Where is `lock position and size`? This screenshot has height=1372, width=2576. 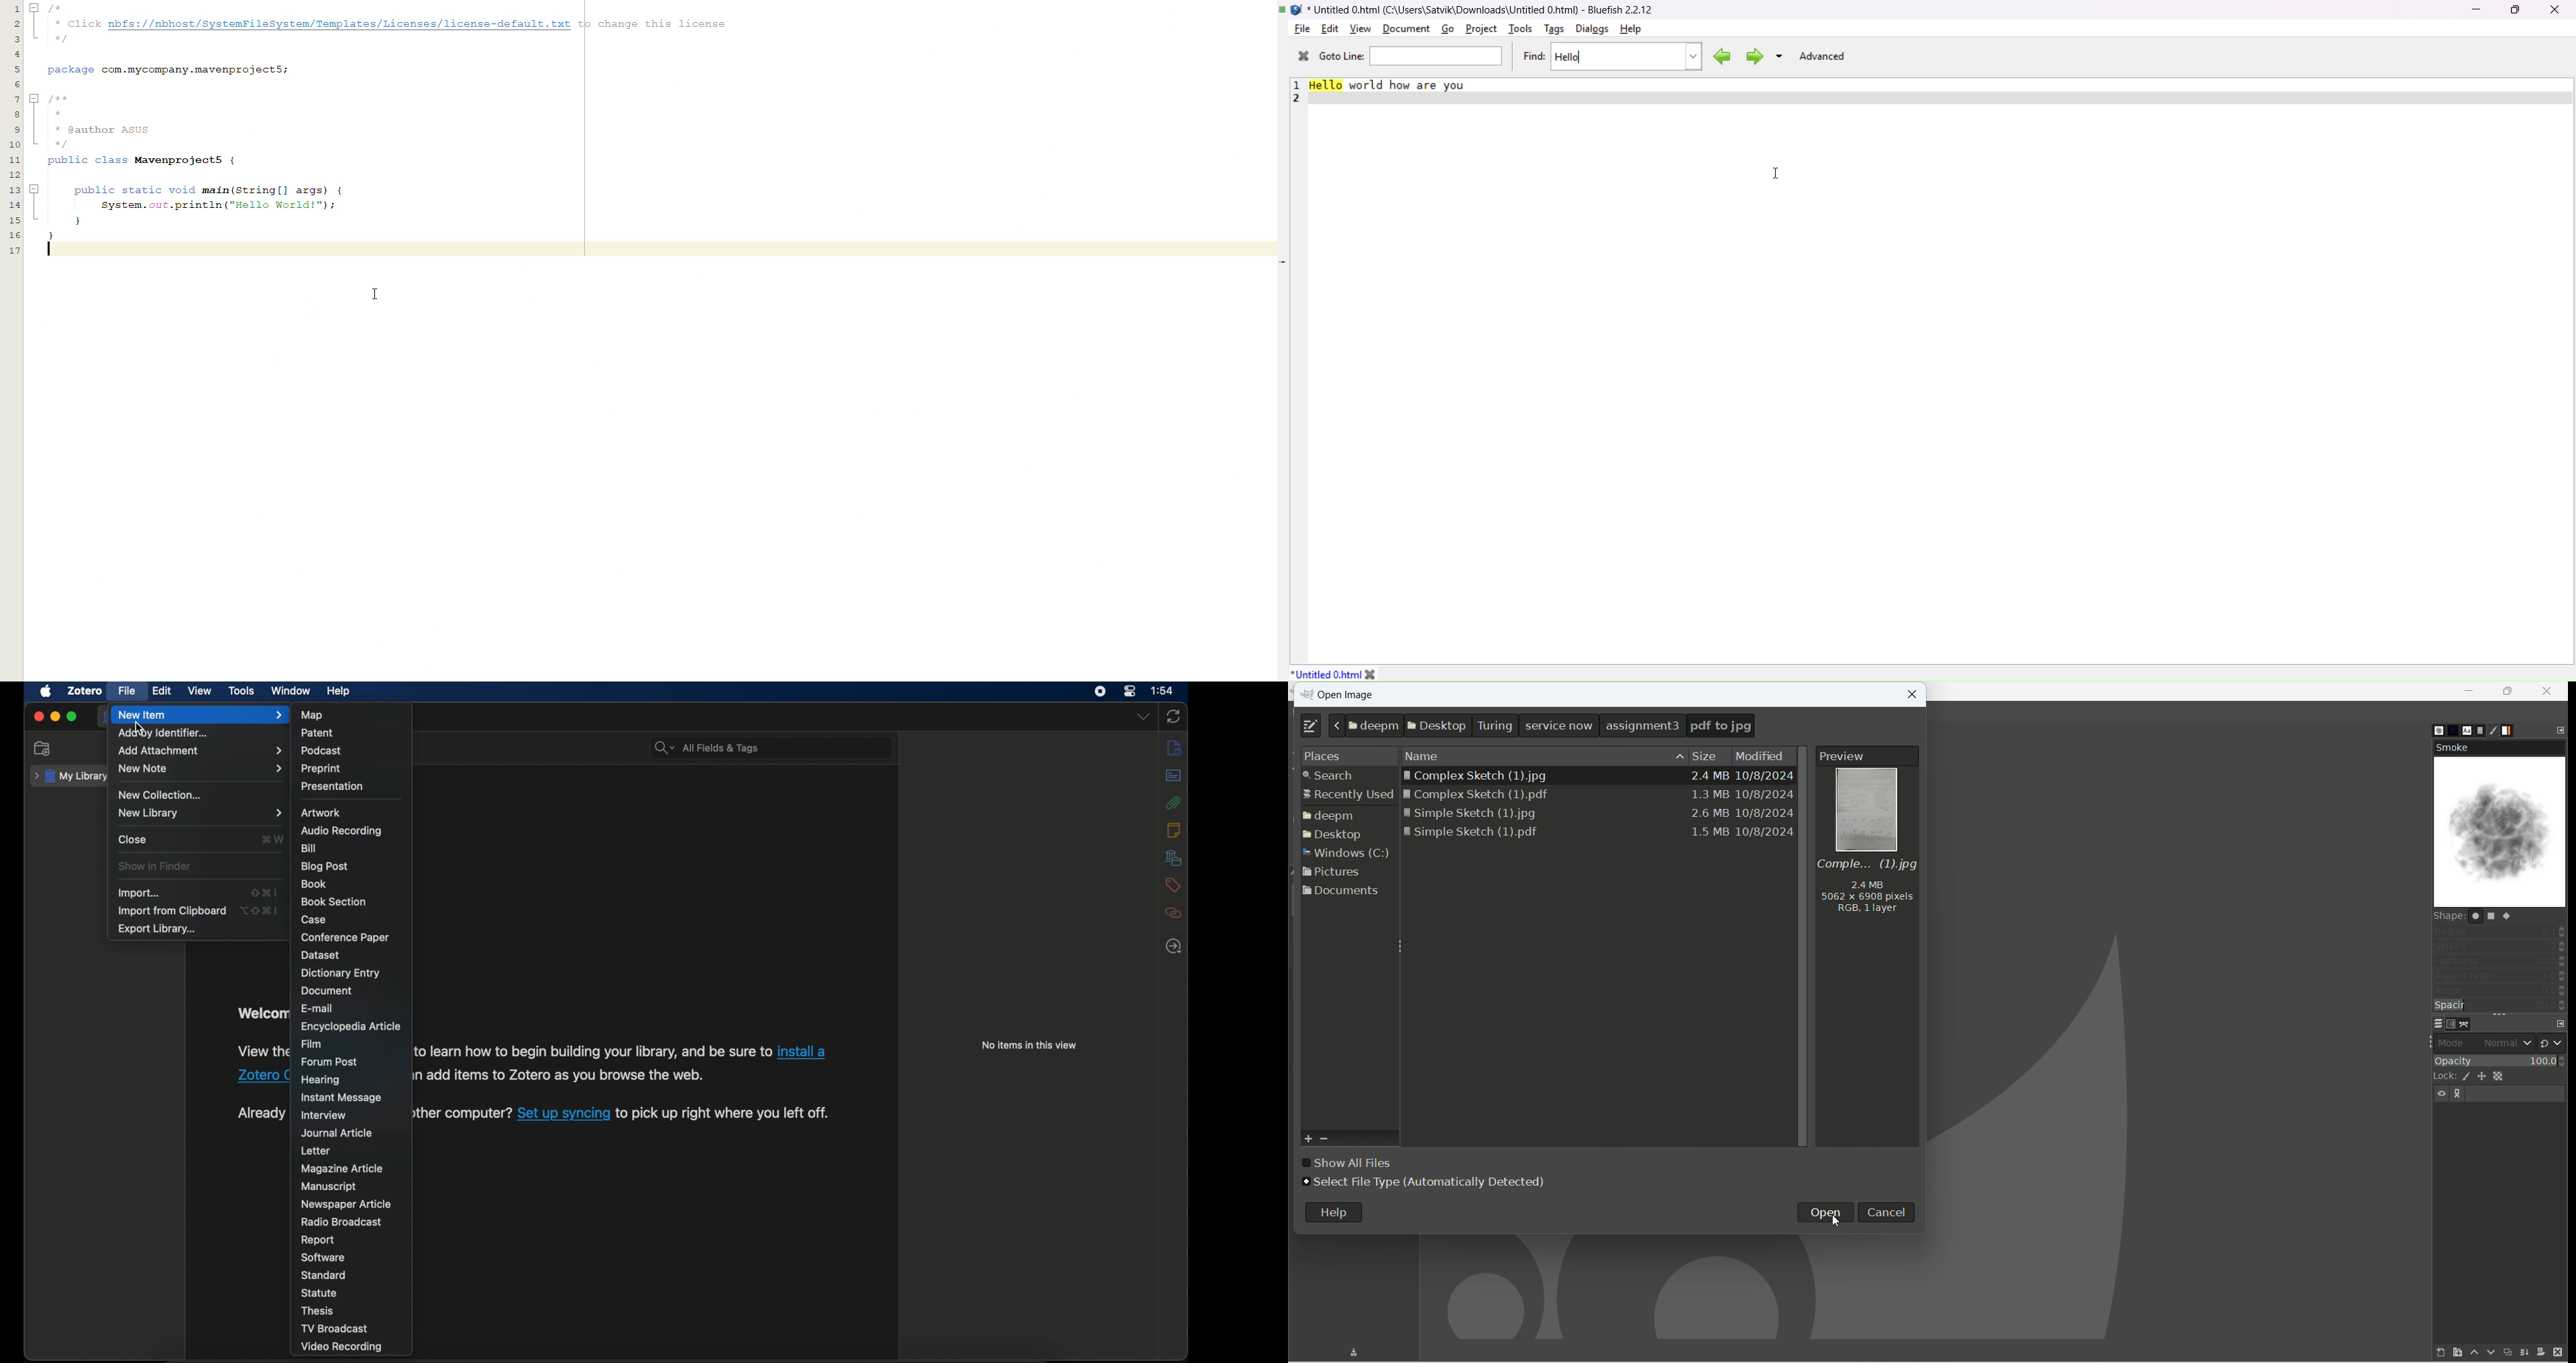 lock position and size is located at coordinates (2483, 1077).